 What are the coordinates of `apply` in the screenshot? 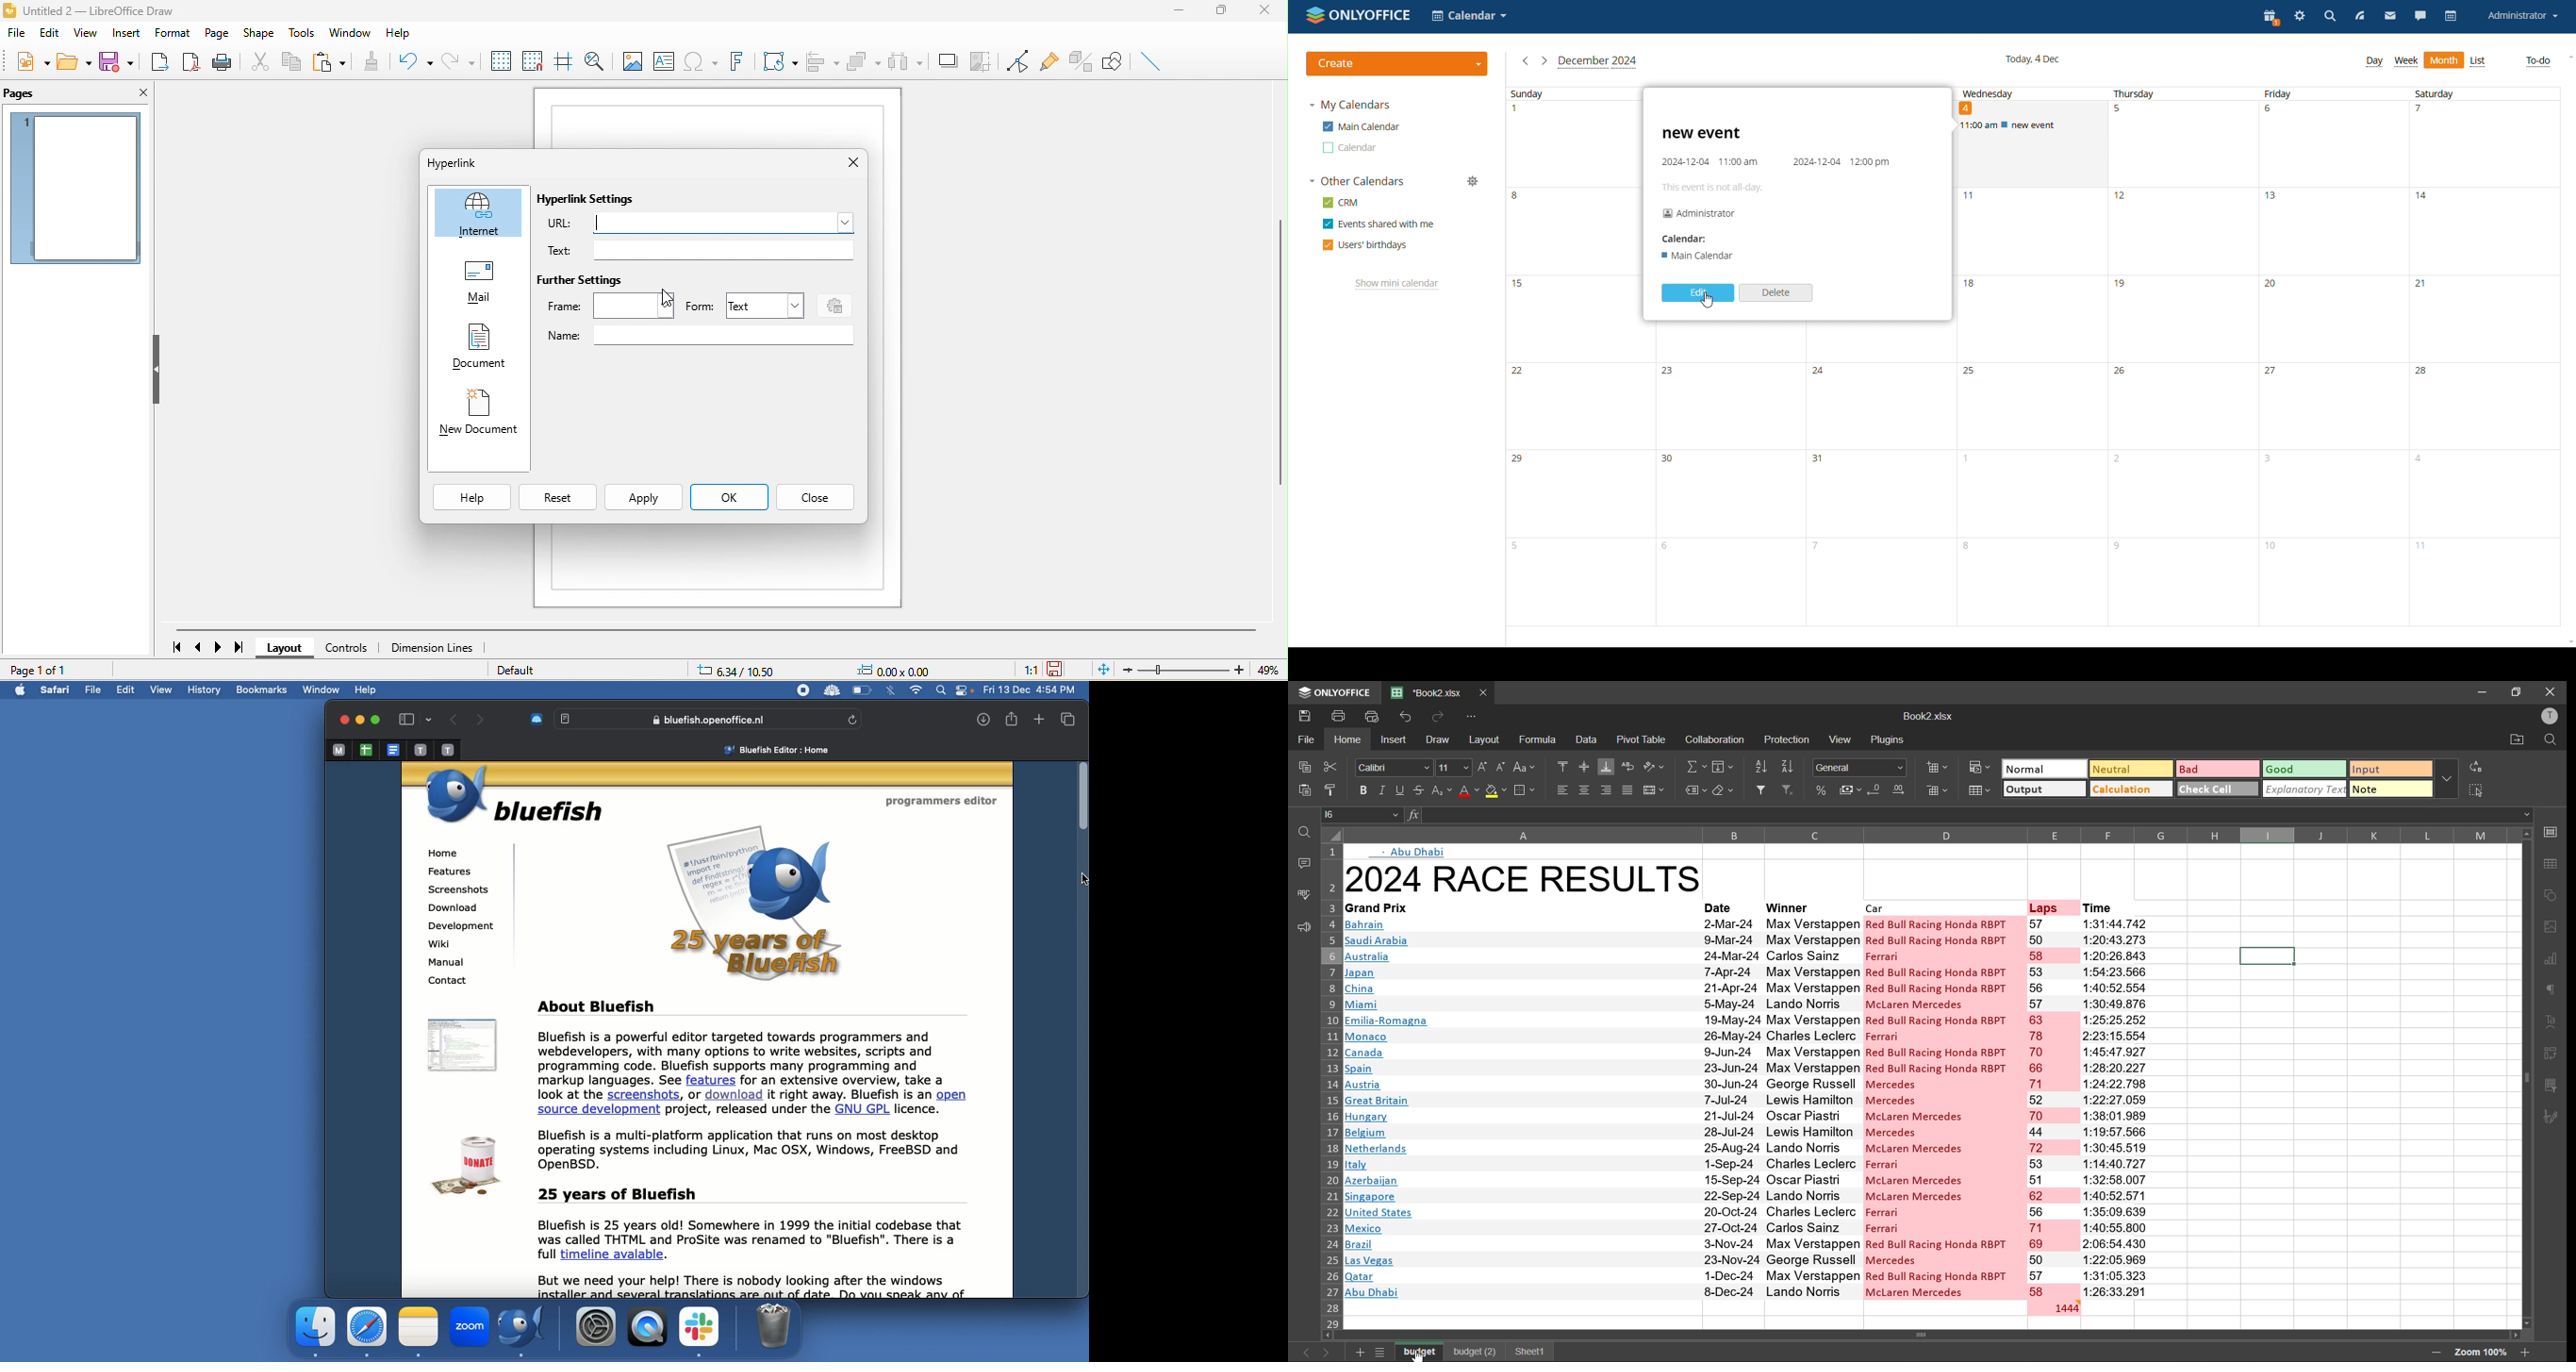 It's located at (644, 496).